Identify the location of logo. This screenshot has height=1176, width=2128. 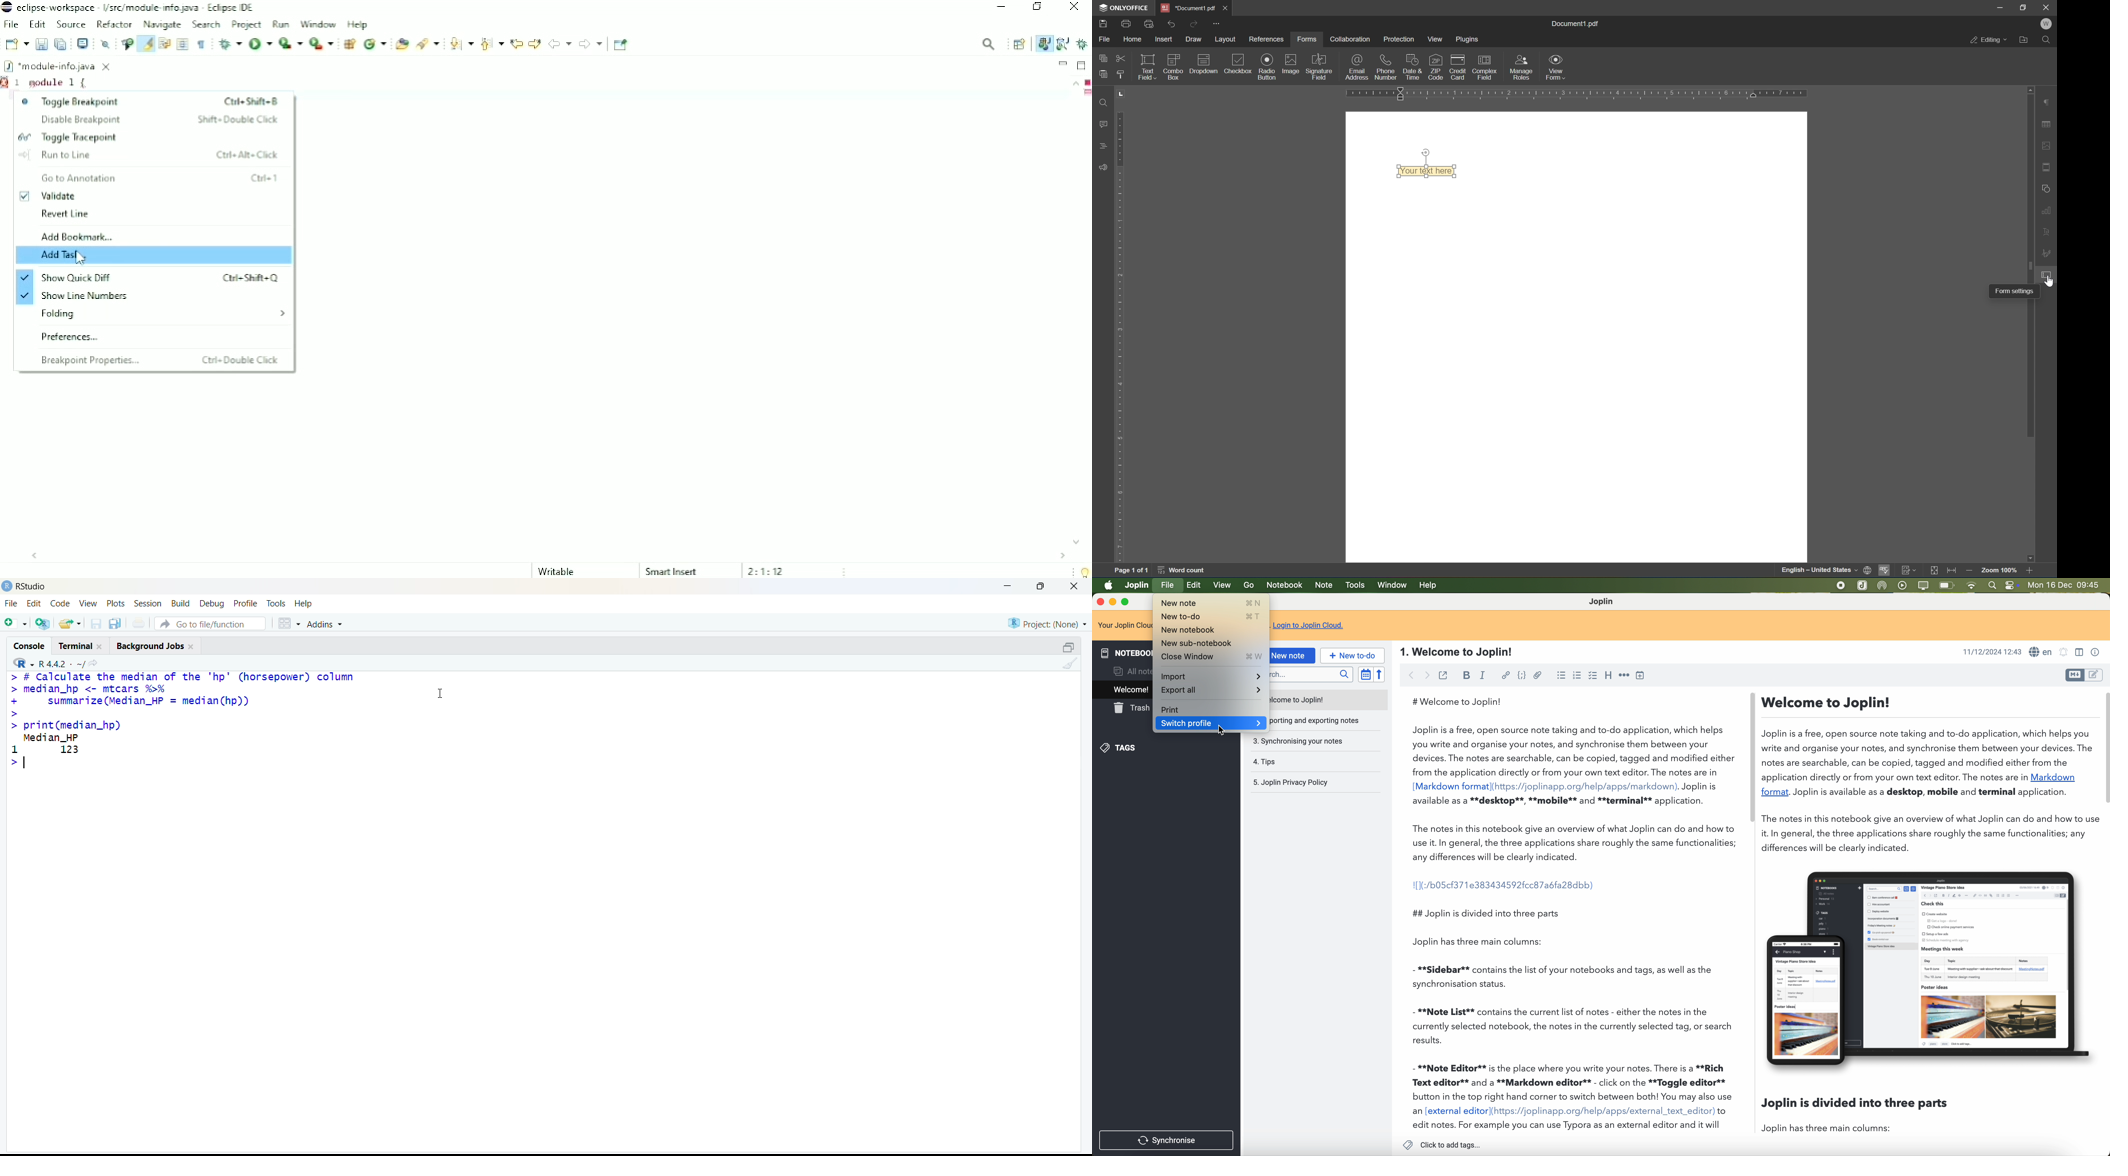
(7, 587).